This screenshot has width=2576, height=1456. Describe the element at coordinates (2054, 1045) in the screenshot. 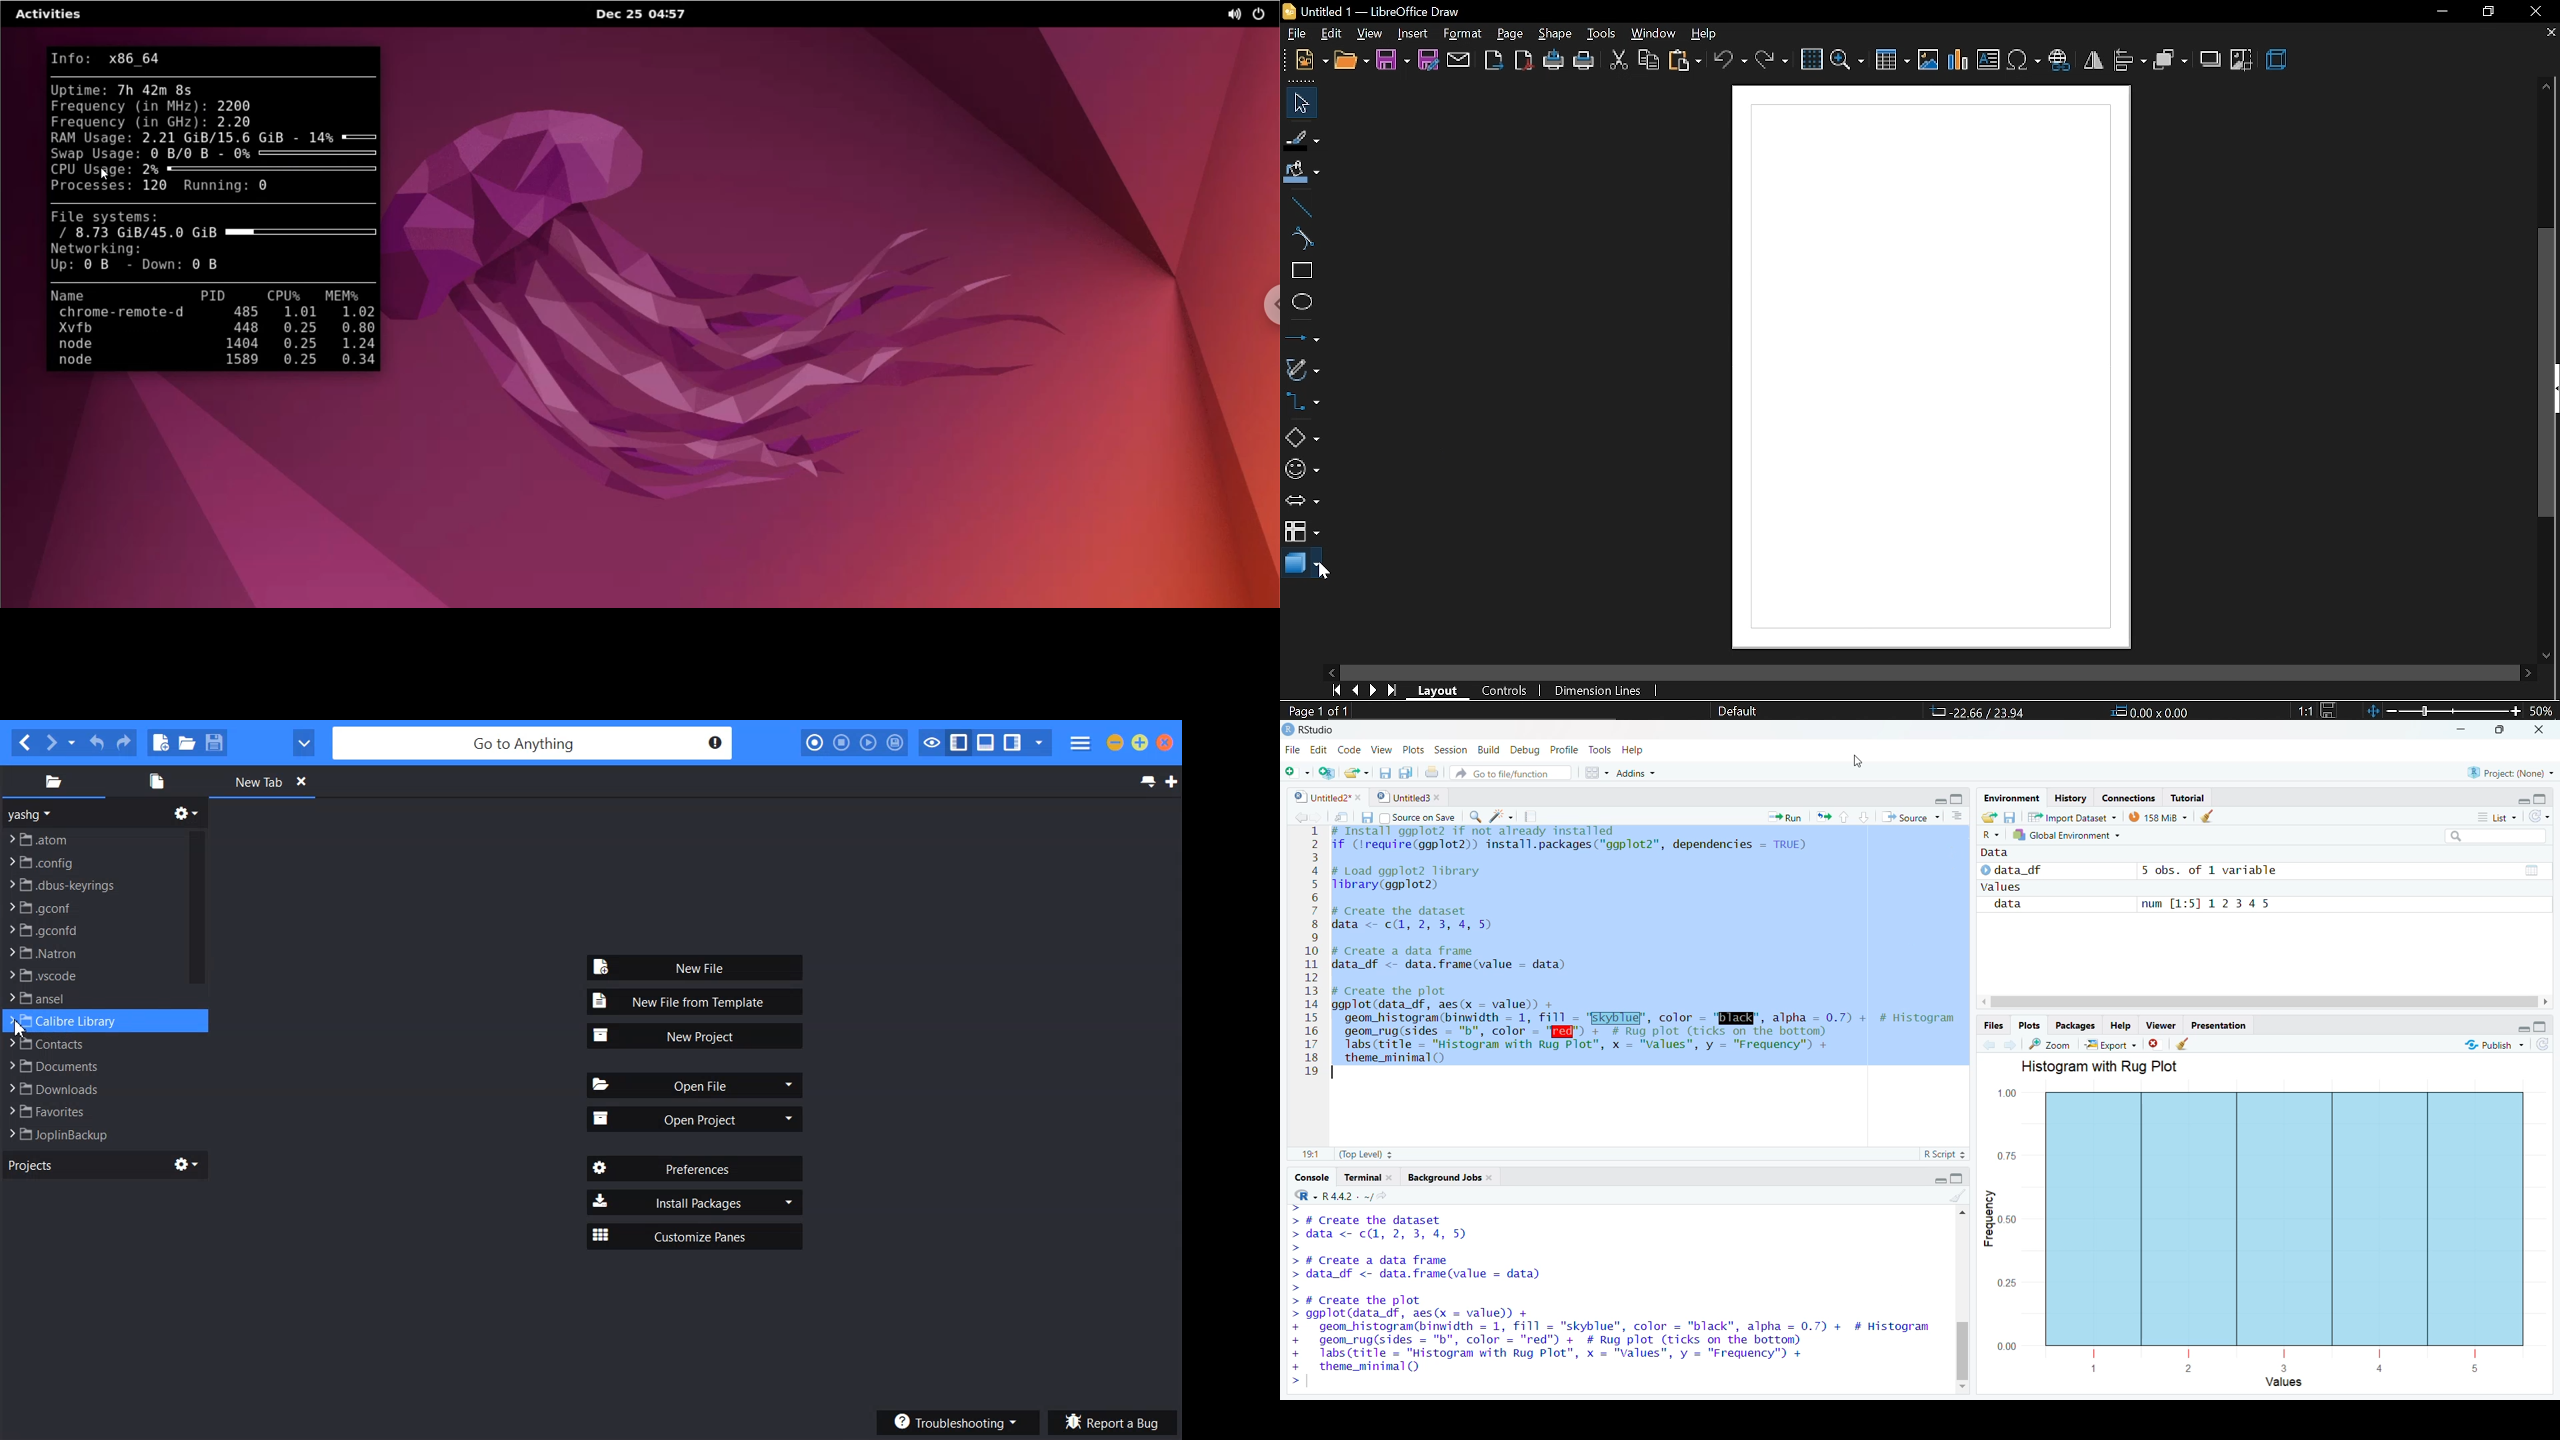

I see `Zoom` at that location.